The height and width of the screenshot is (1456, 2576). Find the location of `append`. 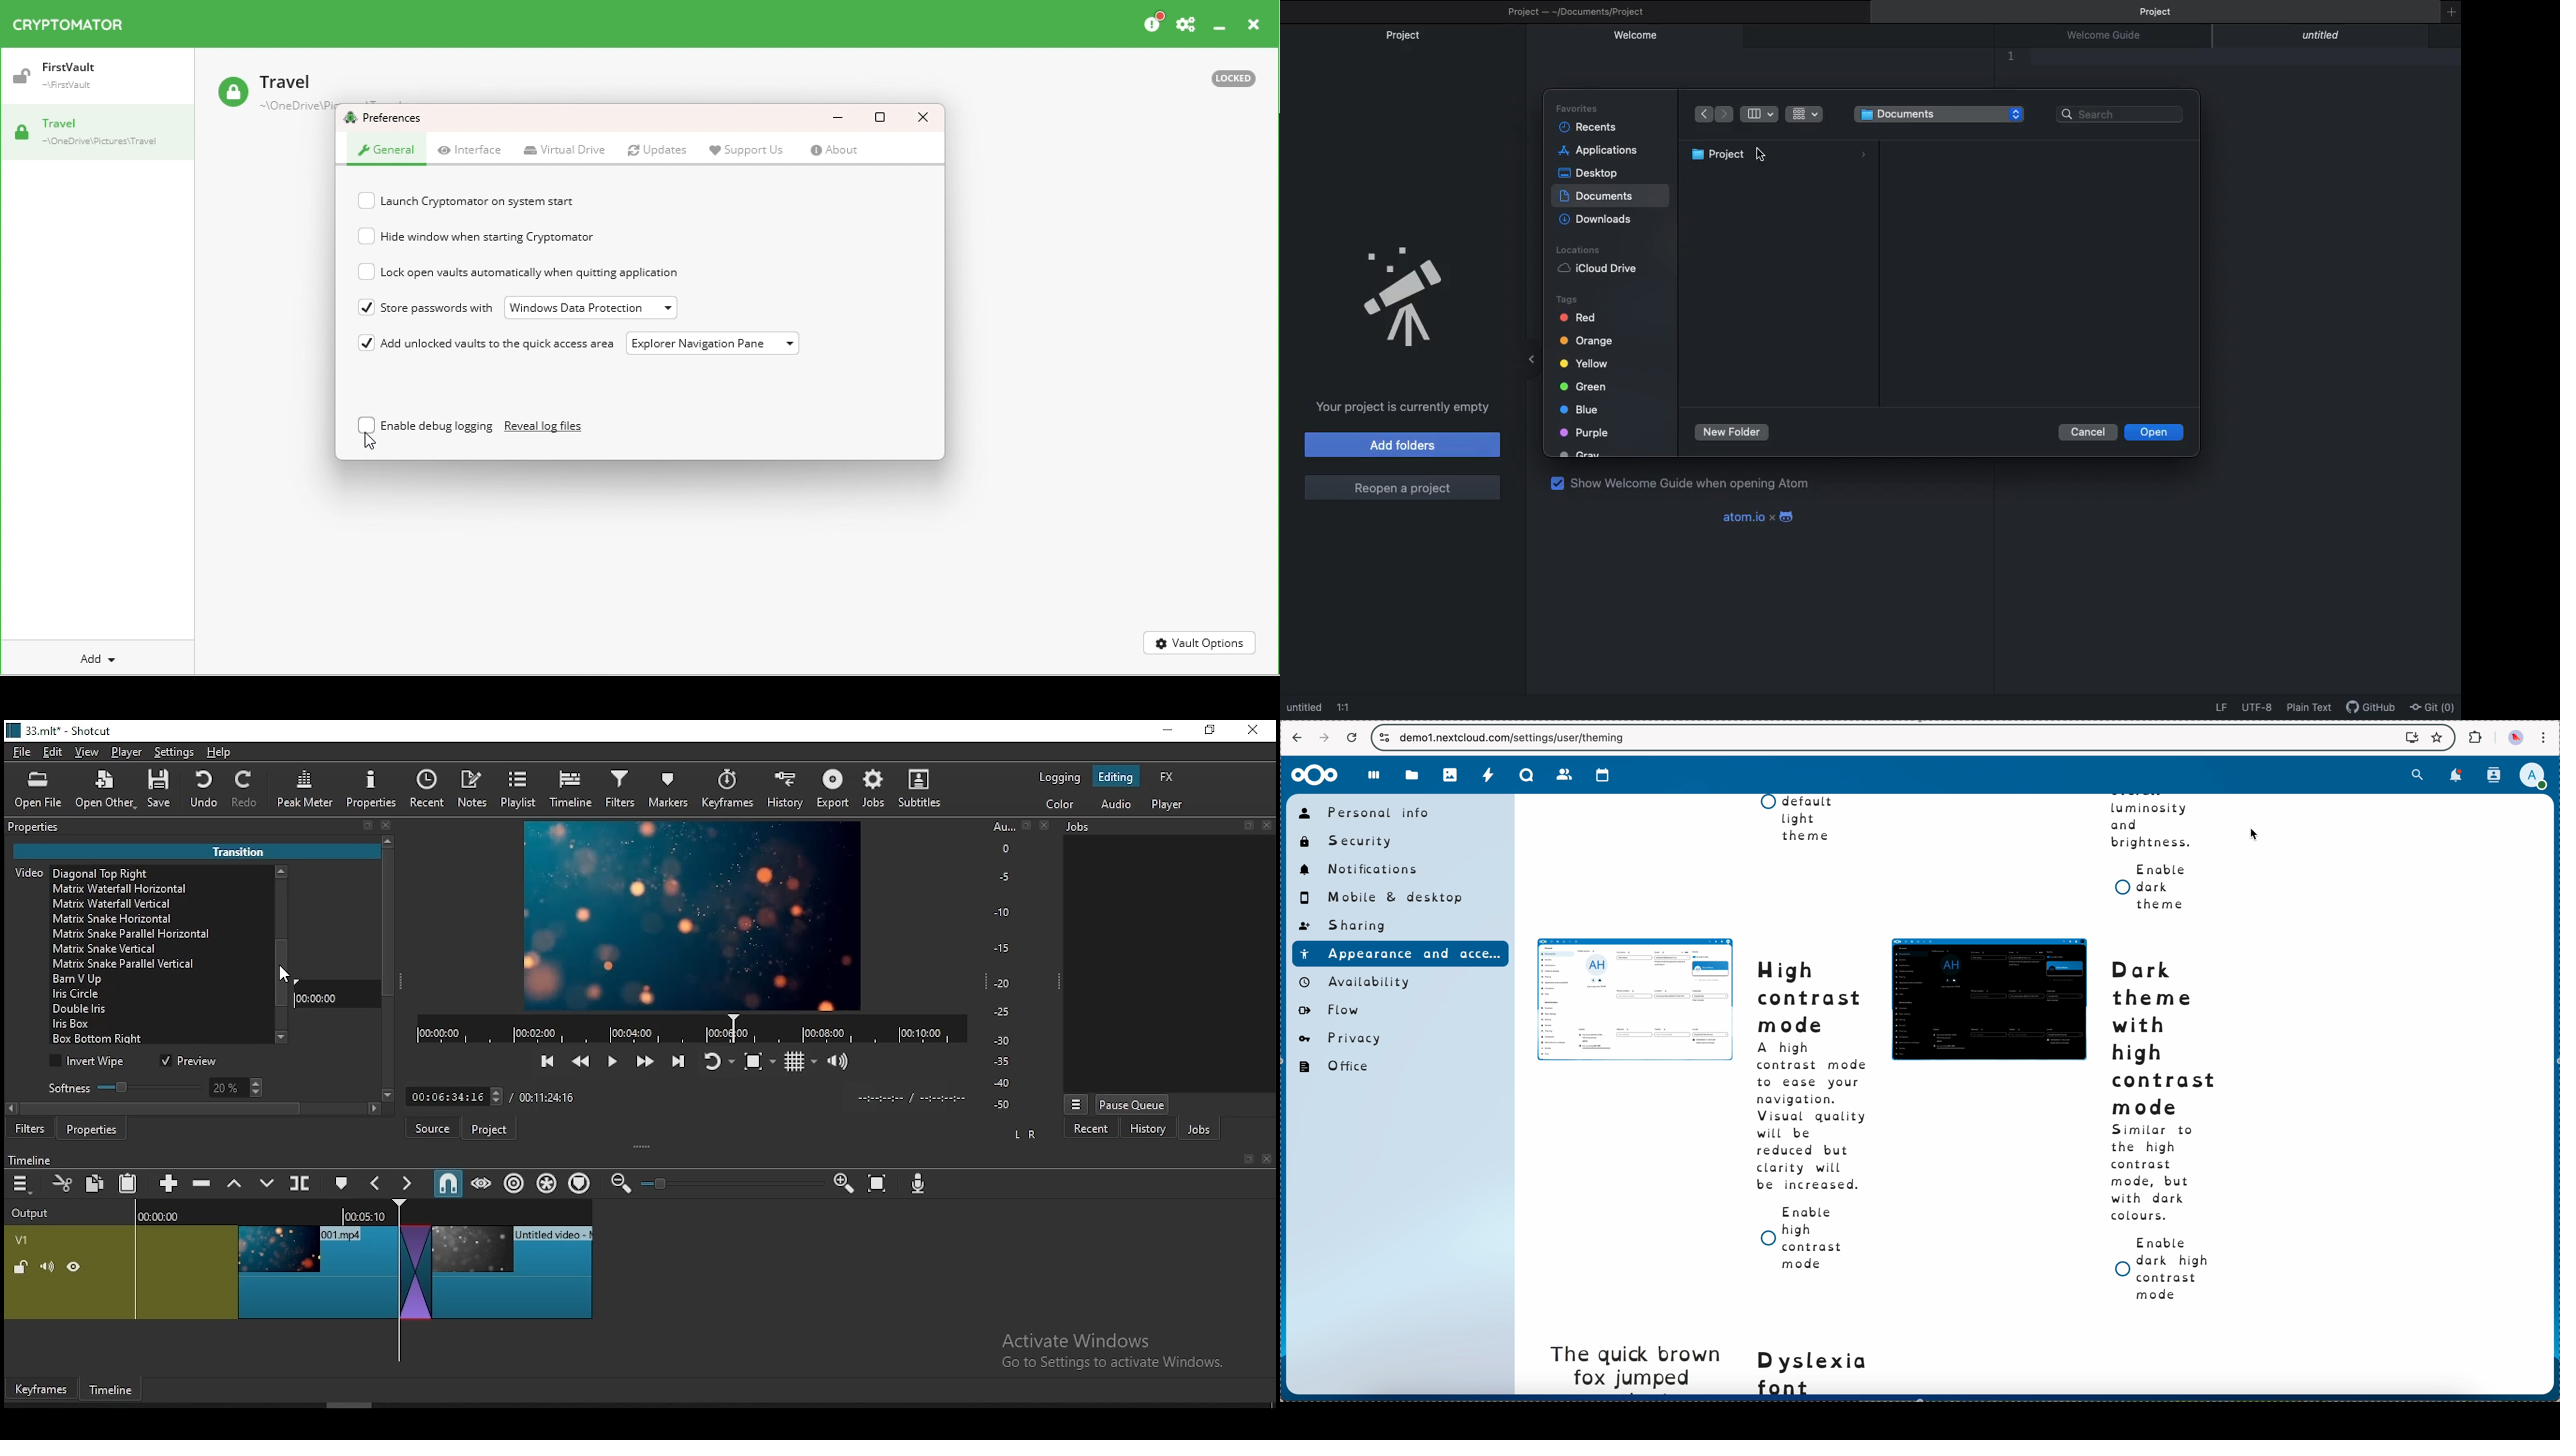

append is located at coordinates (170, 1184).